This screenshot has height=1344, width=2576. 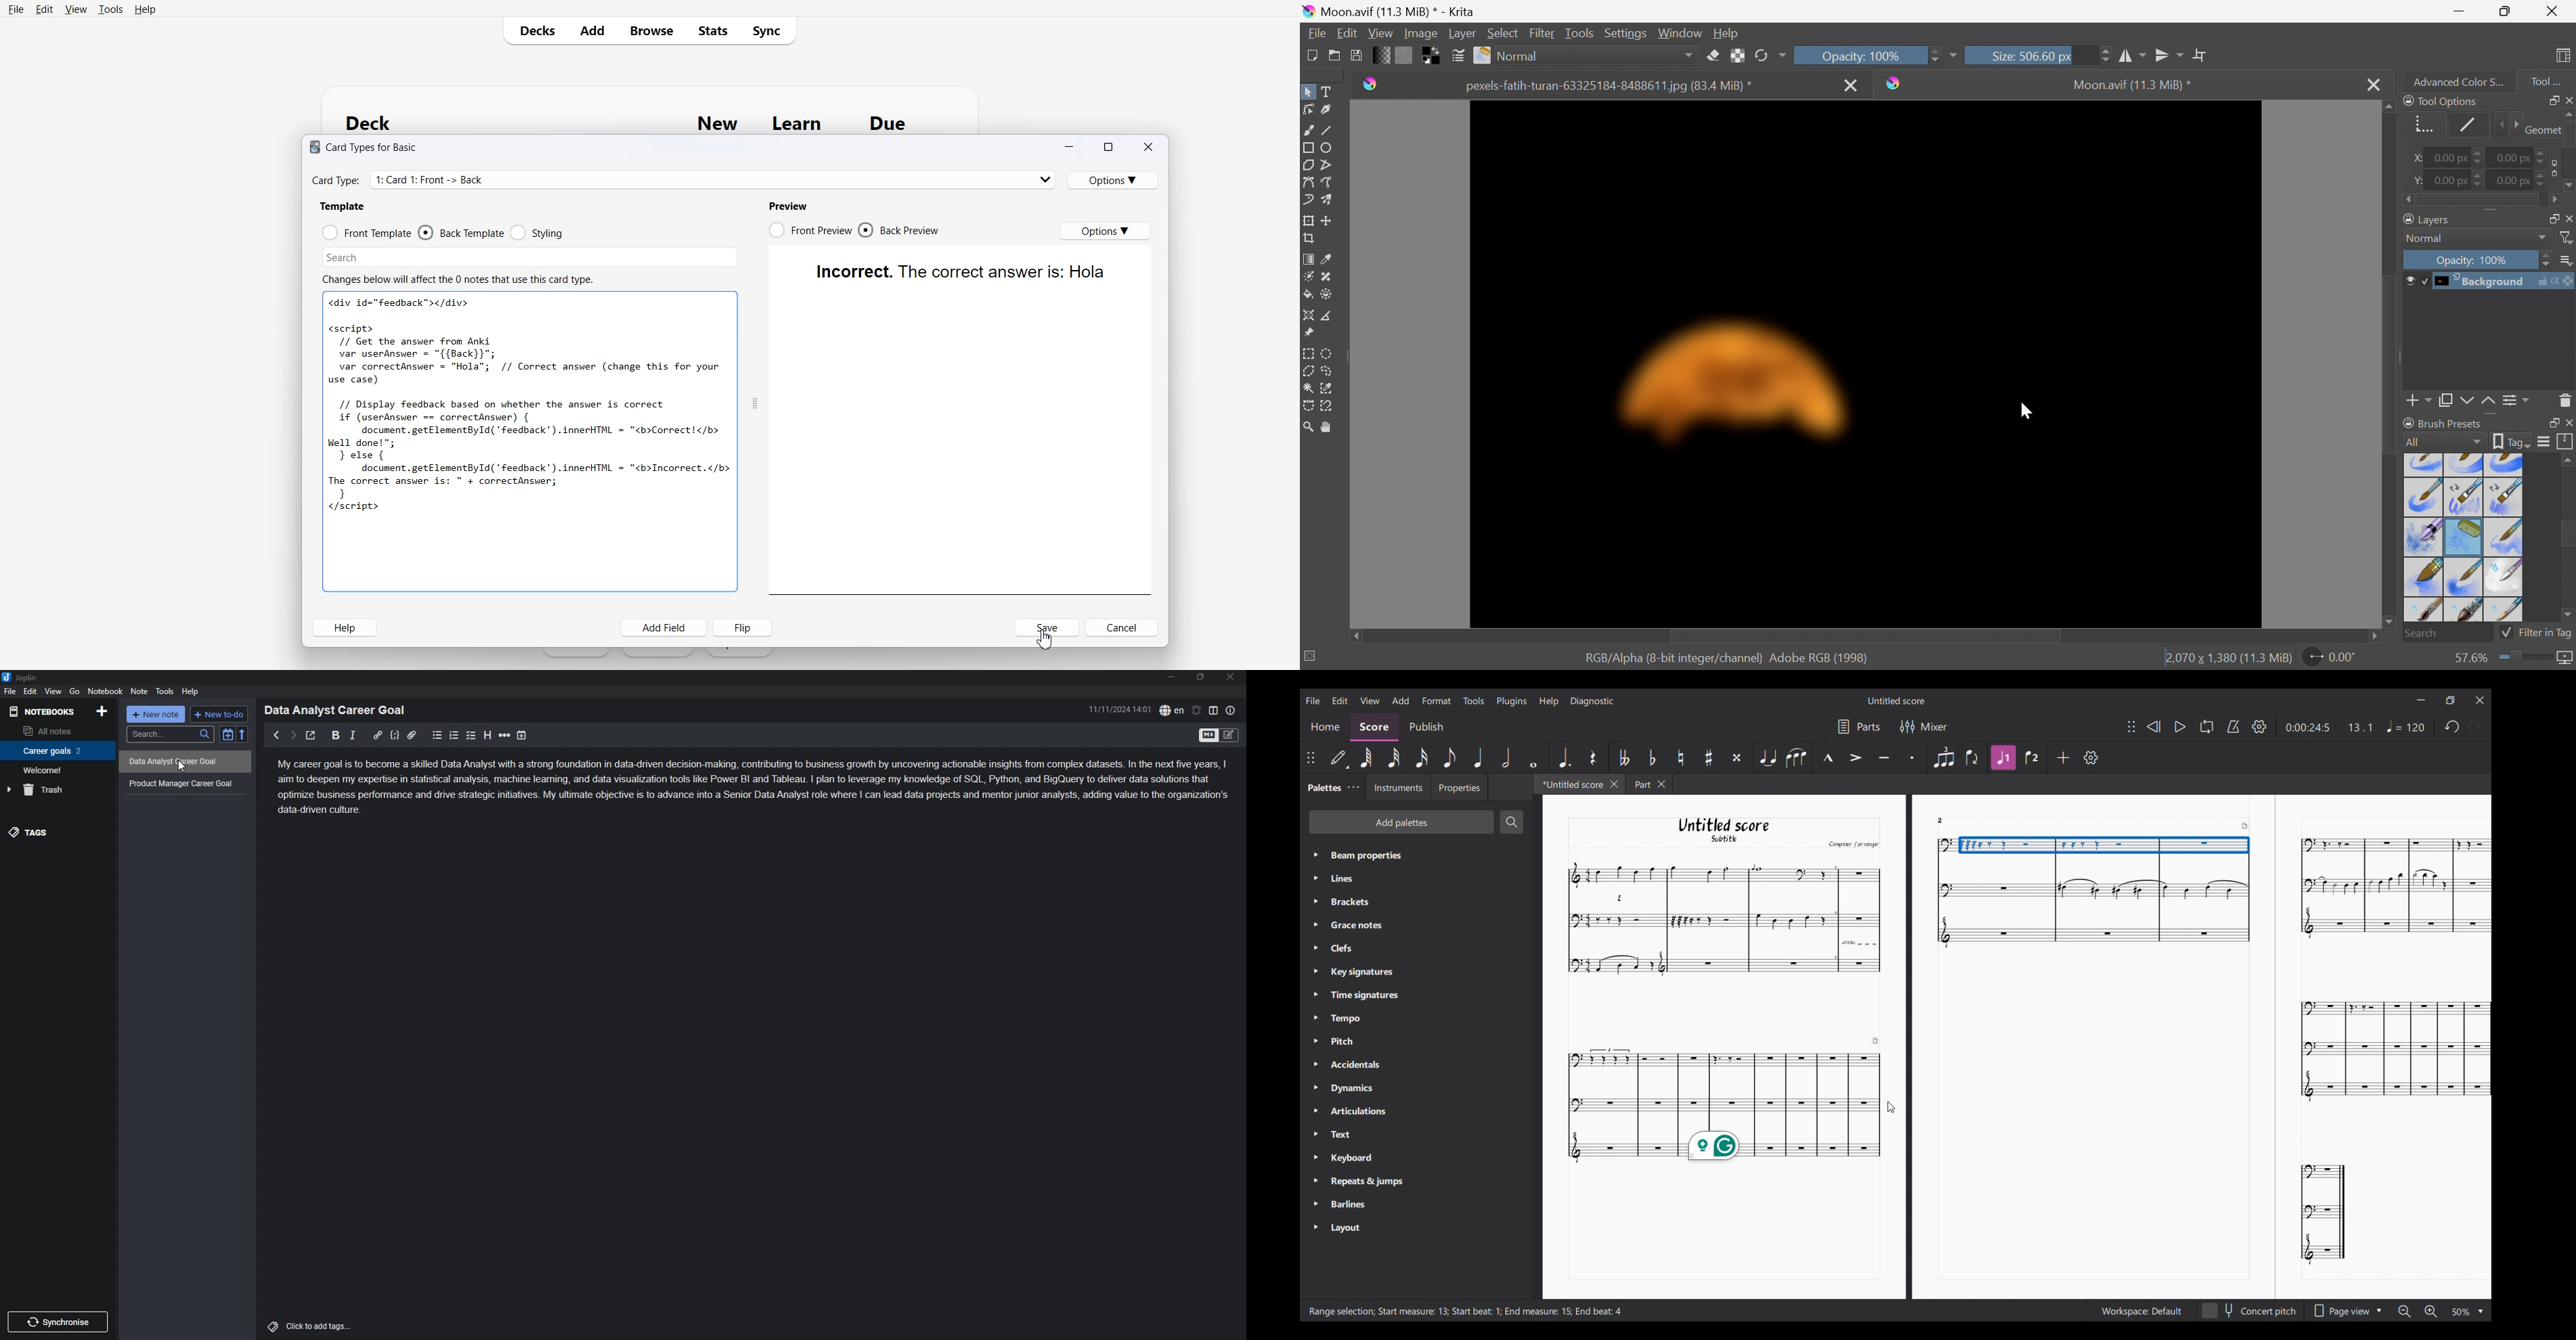 I want to click on > Text, so click(x=1340, y=1138).